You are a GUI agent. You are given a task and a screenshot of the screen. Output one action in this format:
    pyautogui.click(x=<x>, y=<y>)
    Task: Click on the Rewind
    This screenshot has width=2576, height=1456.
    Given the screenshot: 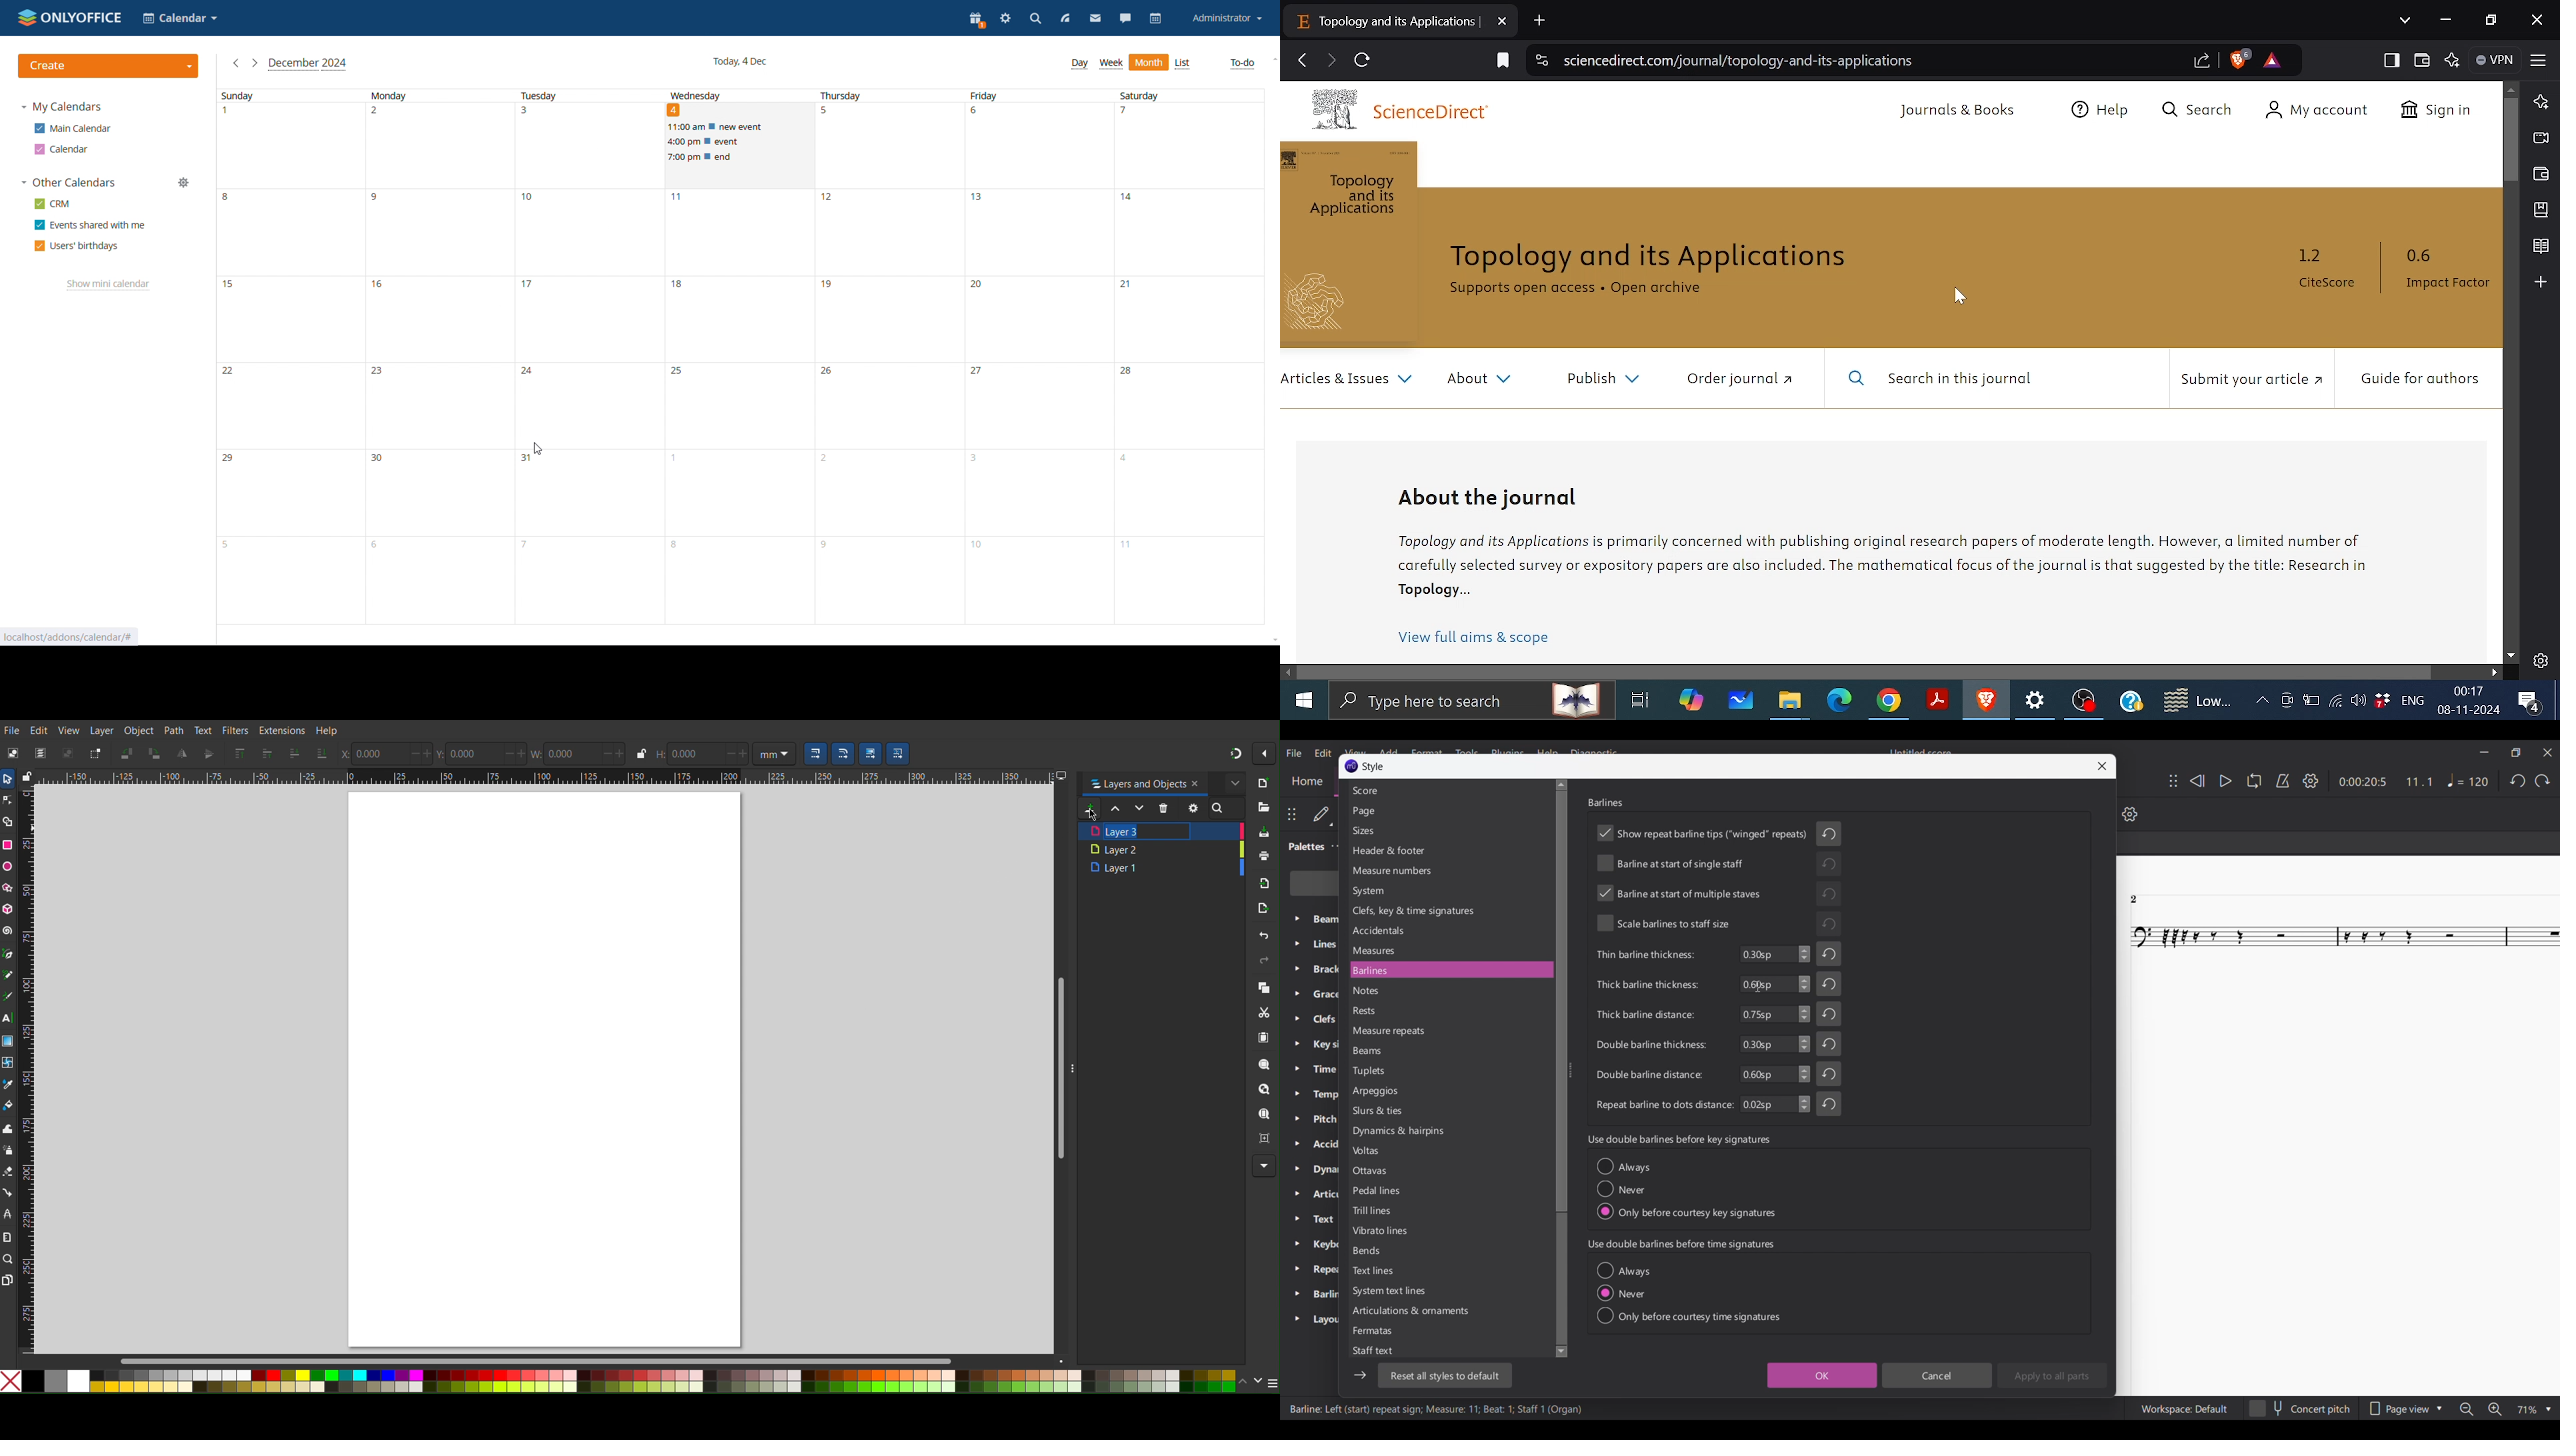 What is the action you would take?
    pyautogui.click(x=2197, y=781)
    